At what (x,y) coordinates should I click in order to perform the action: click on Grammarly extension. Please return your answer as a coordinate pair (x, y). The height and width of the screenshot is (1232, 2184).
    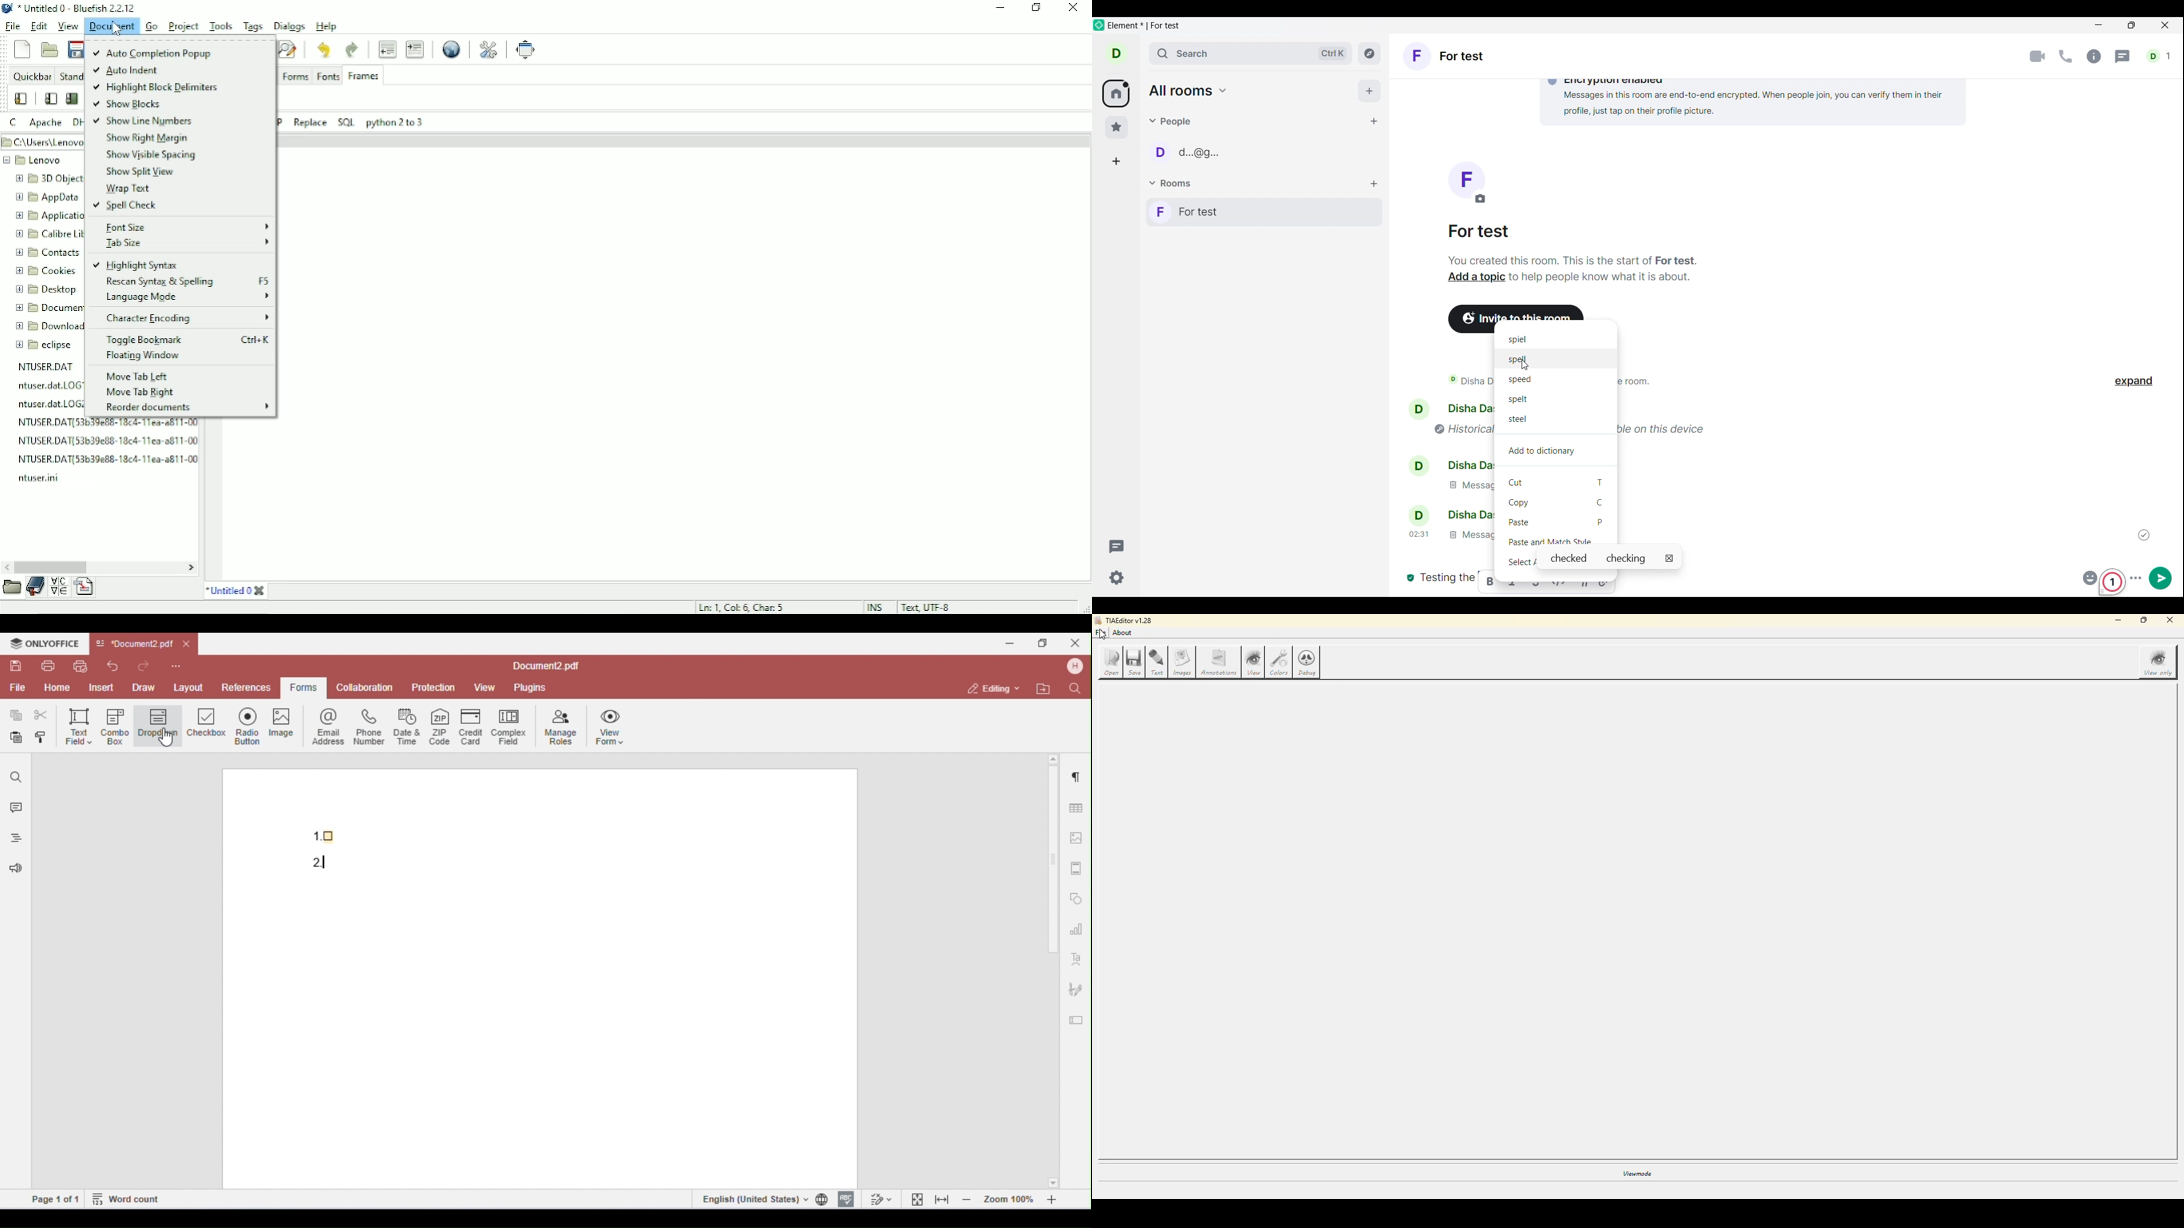
    Looking at the image, I should click on (2115, 583).